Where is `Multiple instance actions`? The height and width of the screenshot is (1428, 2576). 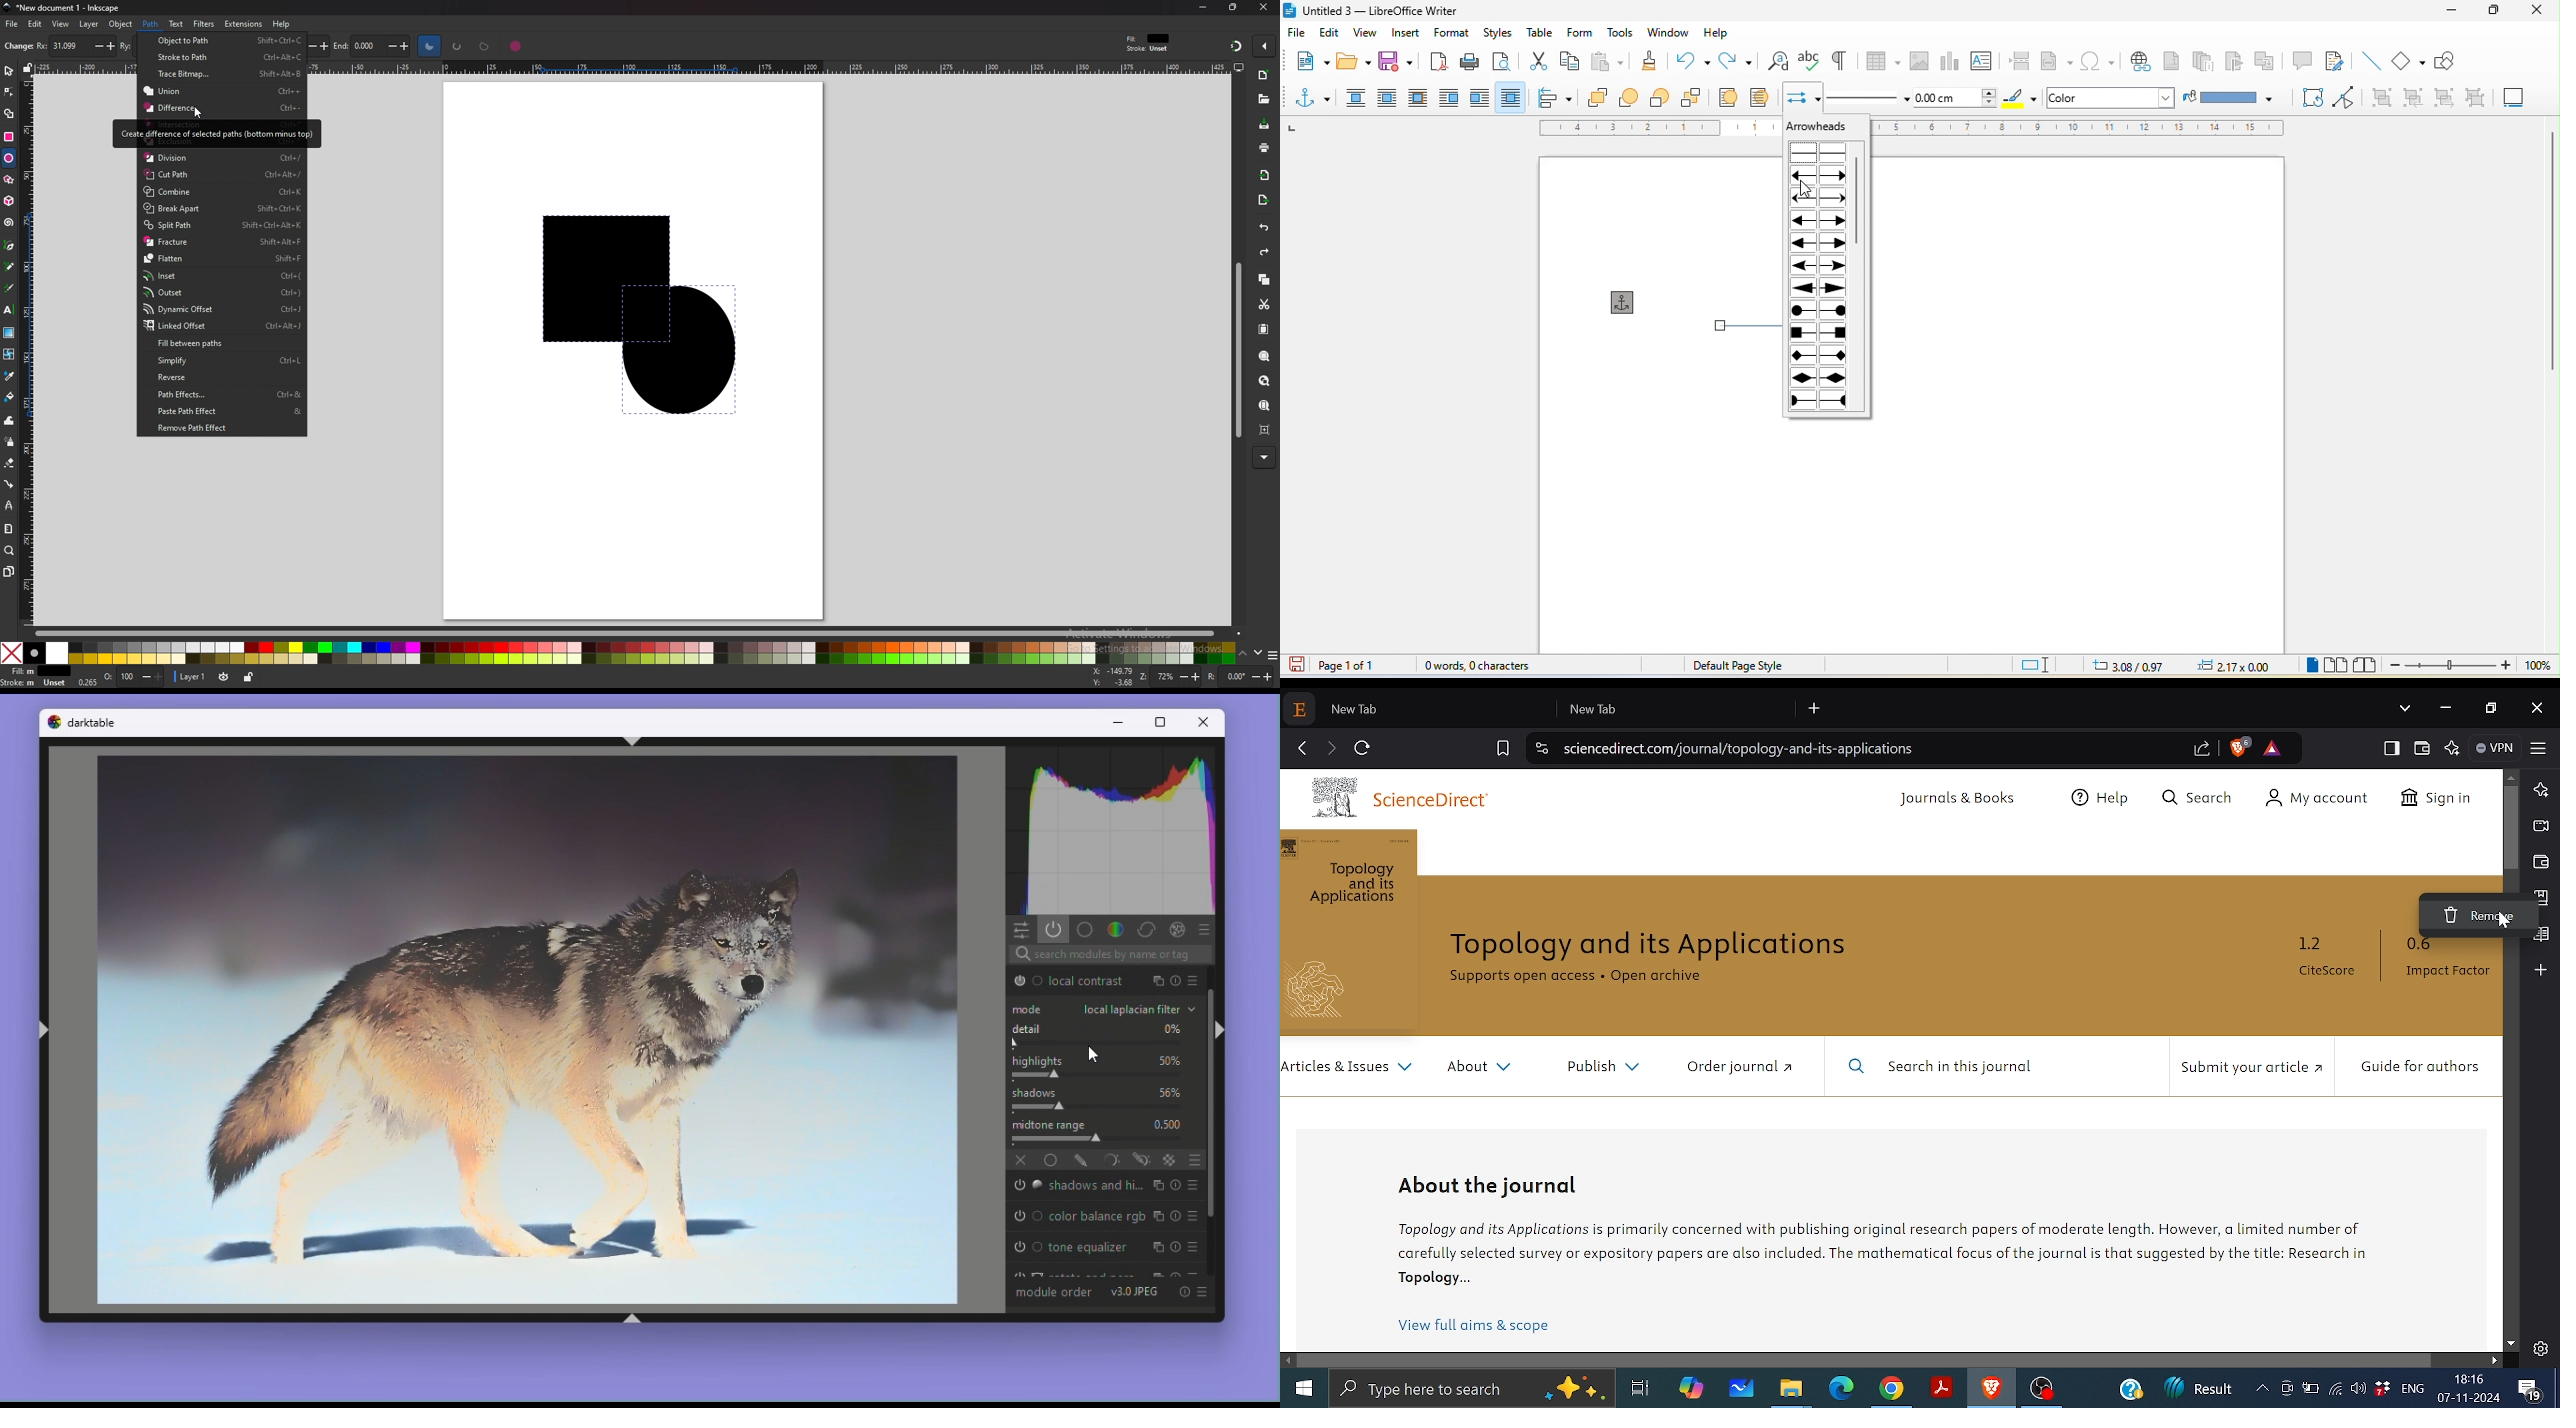
Multiple instance actions is located at coordinates (1156, 1247).